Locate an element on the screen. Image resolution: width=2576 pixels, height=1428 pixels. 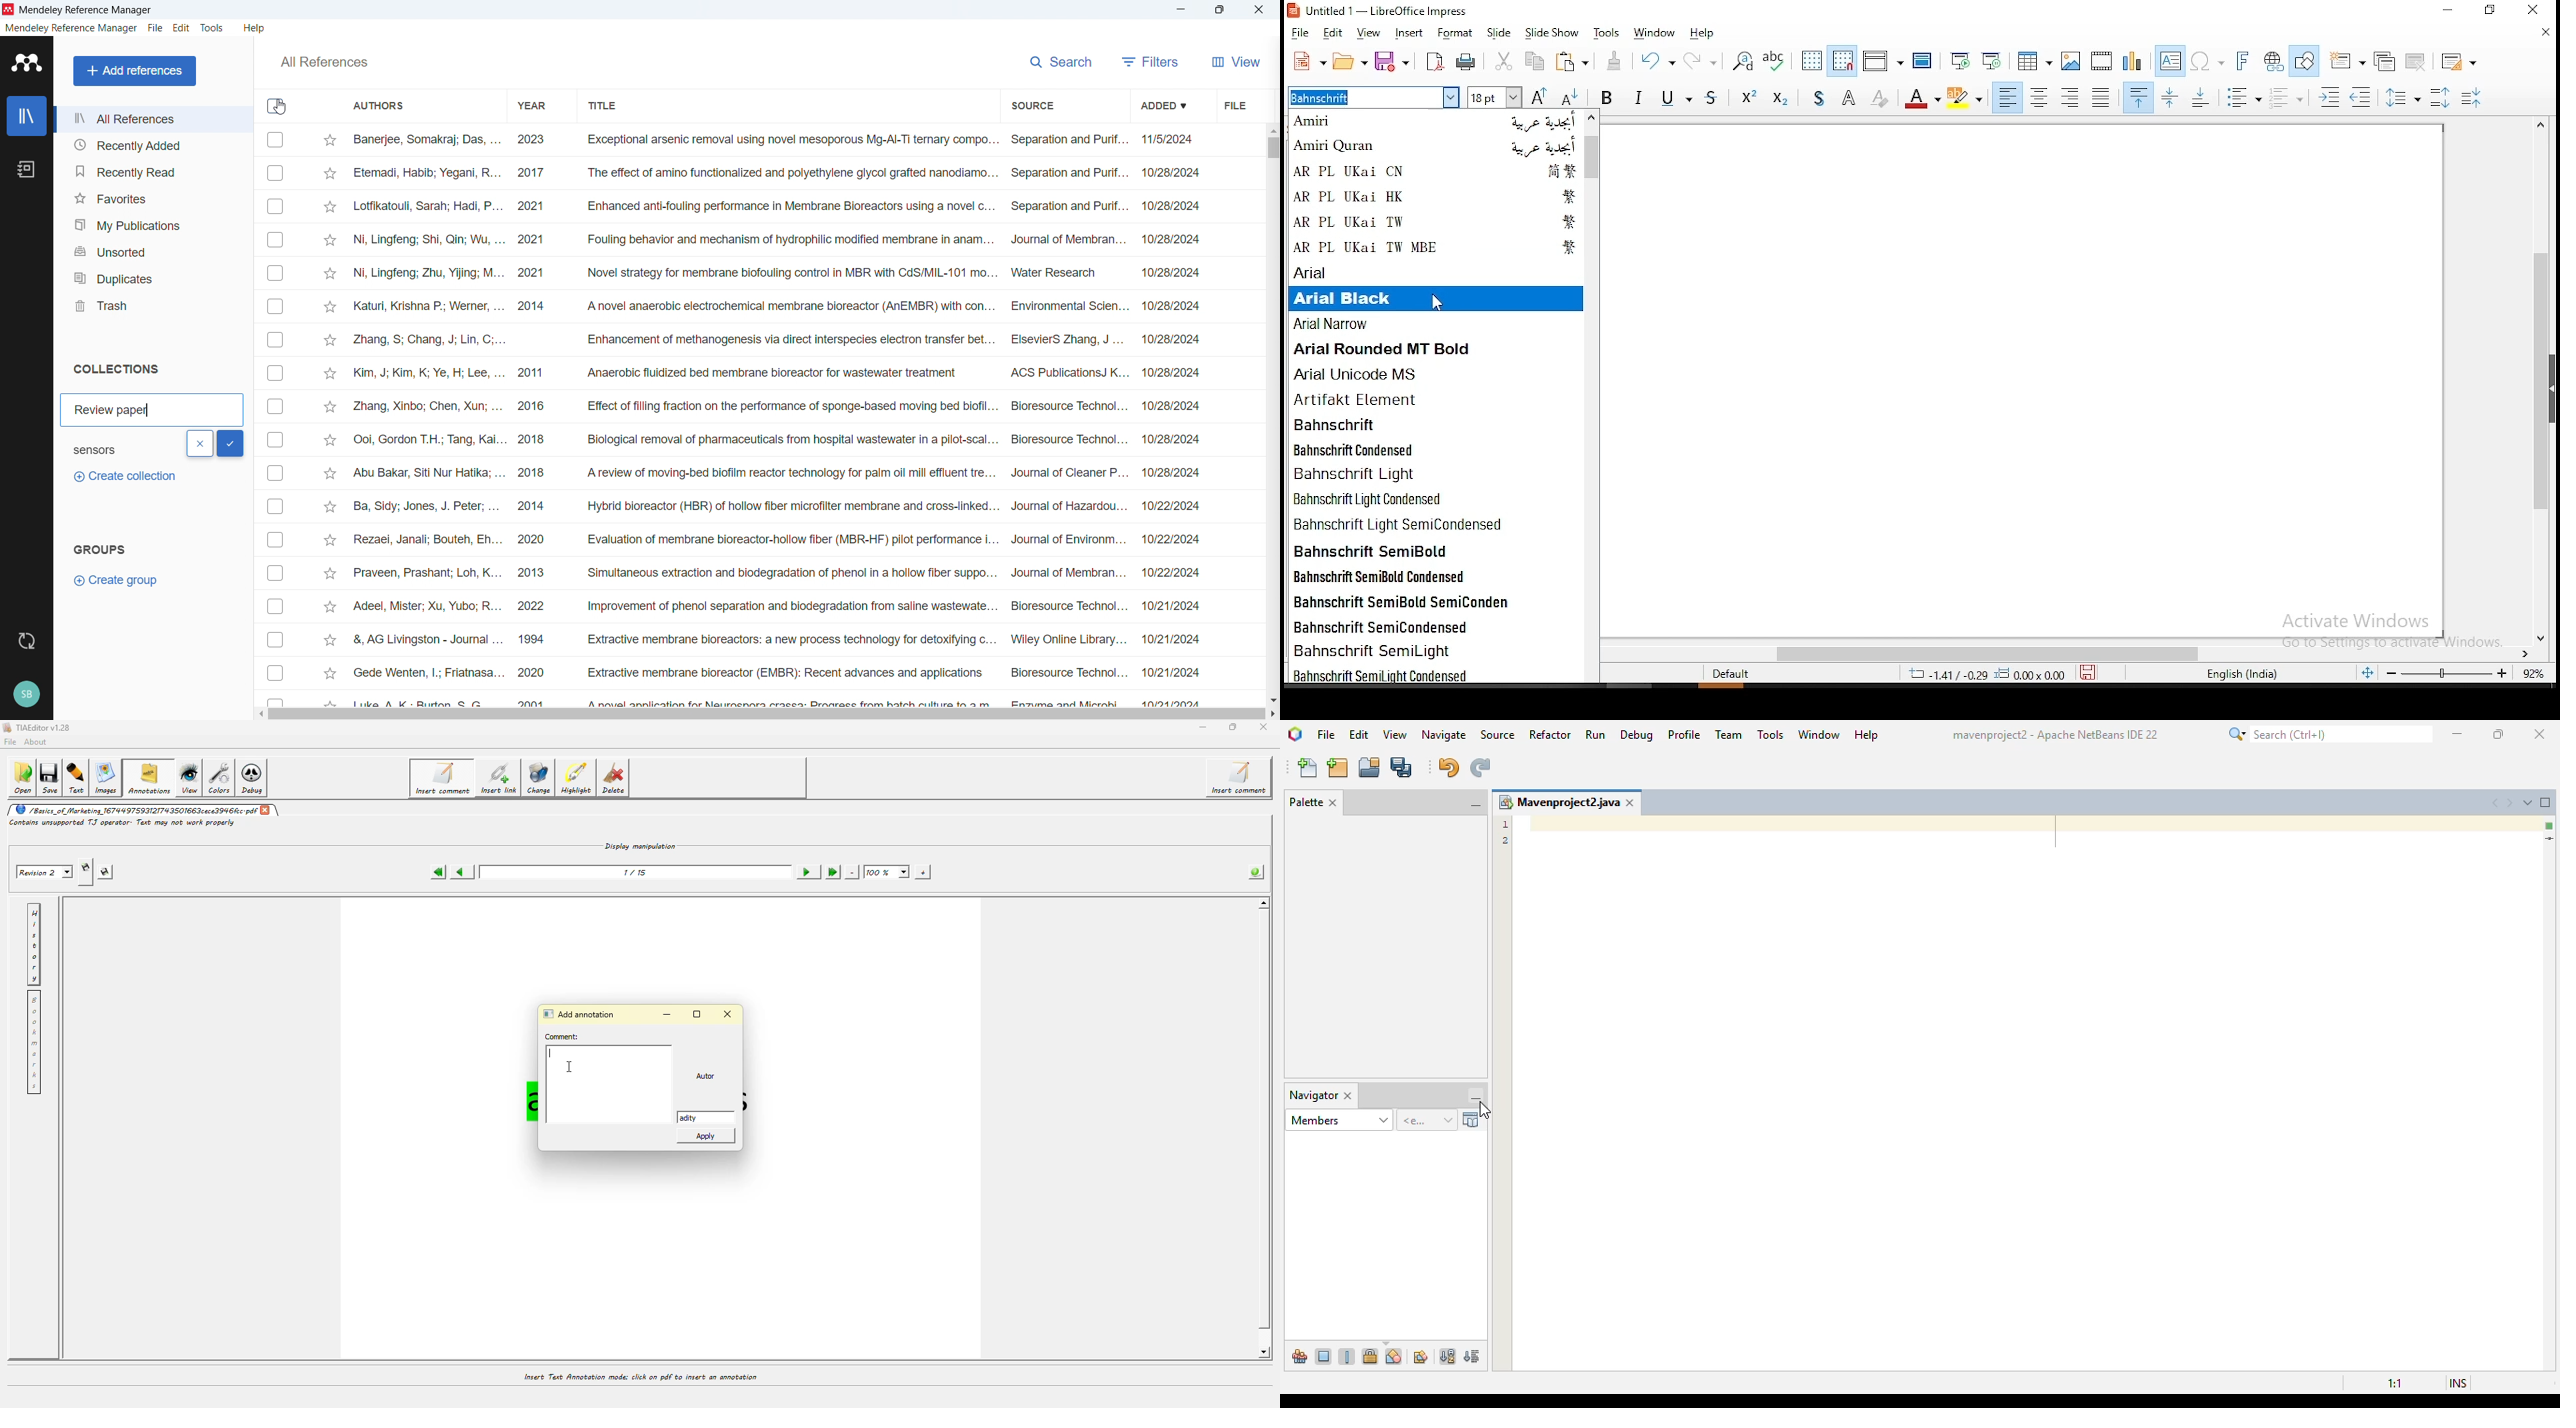
bahnschrift light is located at coordinates (1436, 473).